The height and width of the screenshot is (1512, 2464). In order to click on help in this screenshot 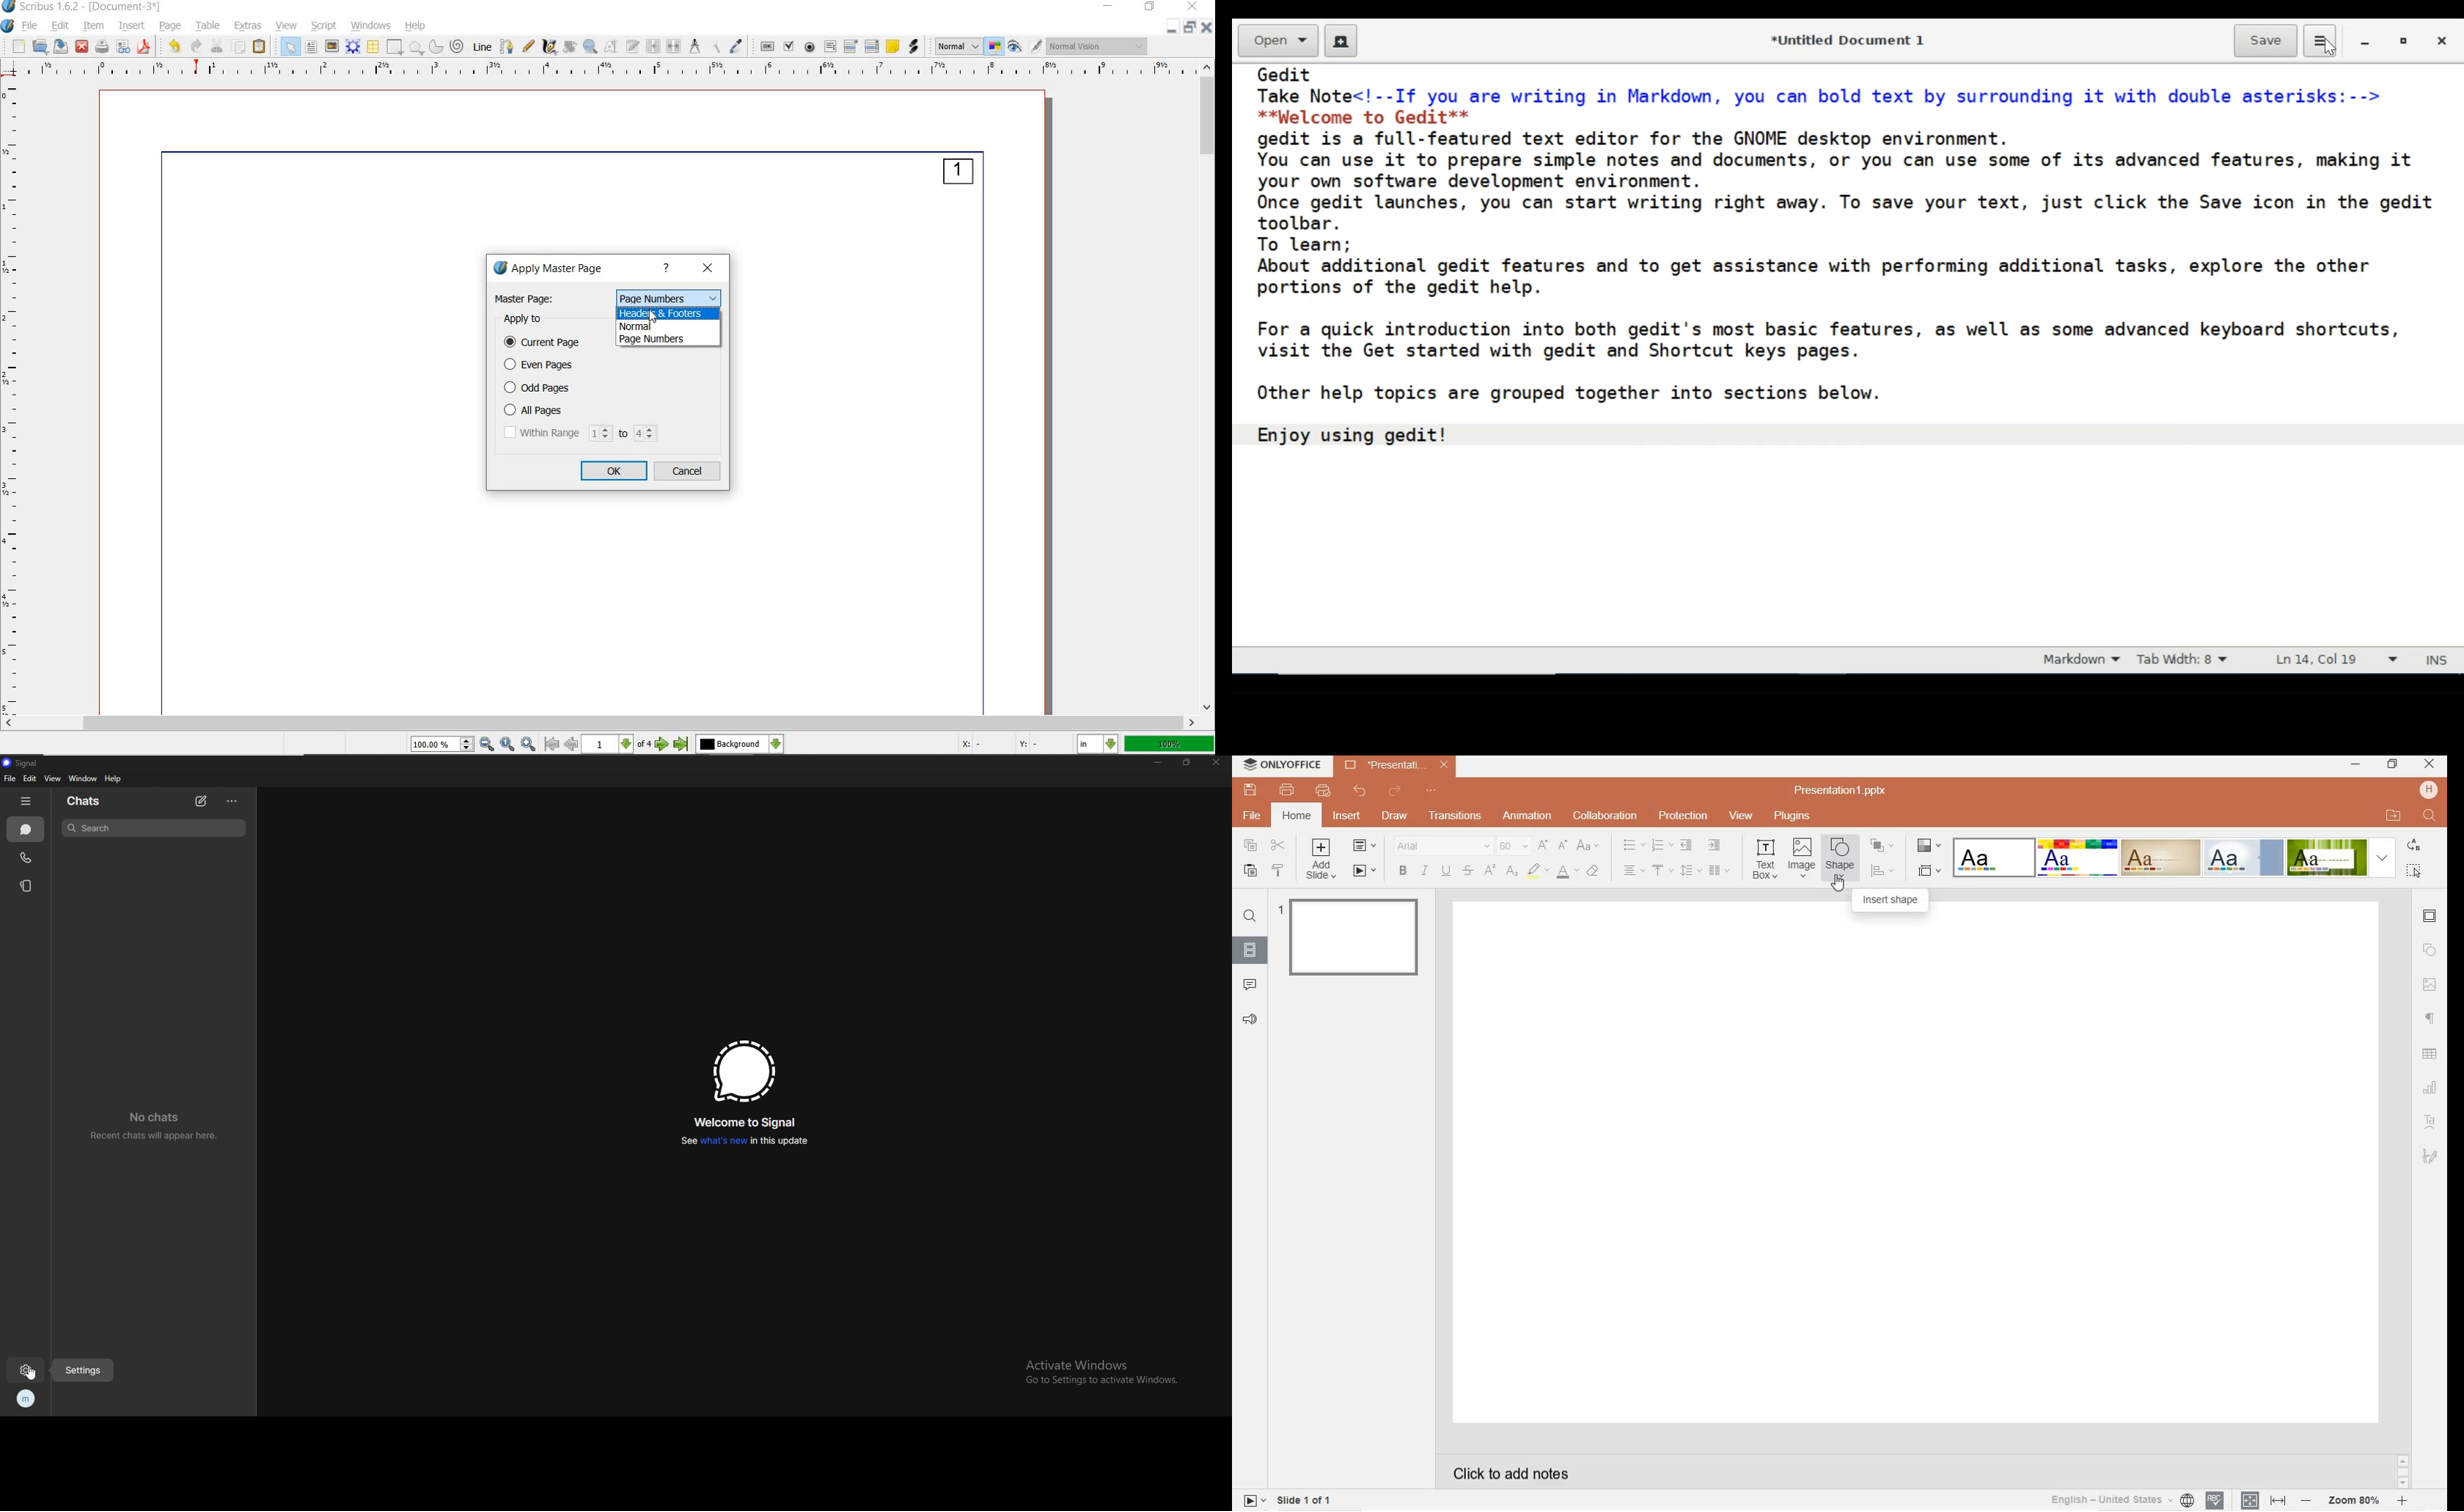, I will do `click(113, 778)`.